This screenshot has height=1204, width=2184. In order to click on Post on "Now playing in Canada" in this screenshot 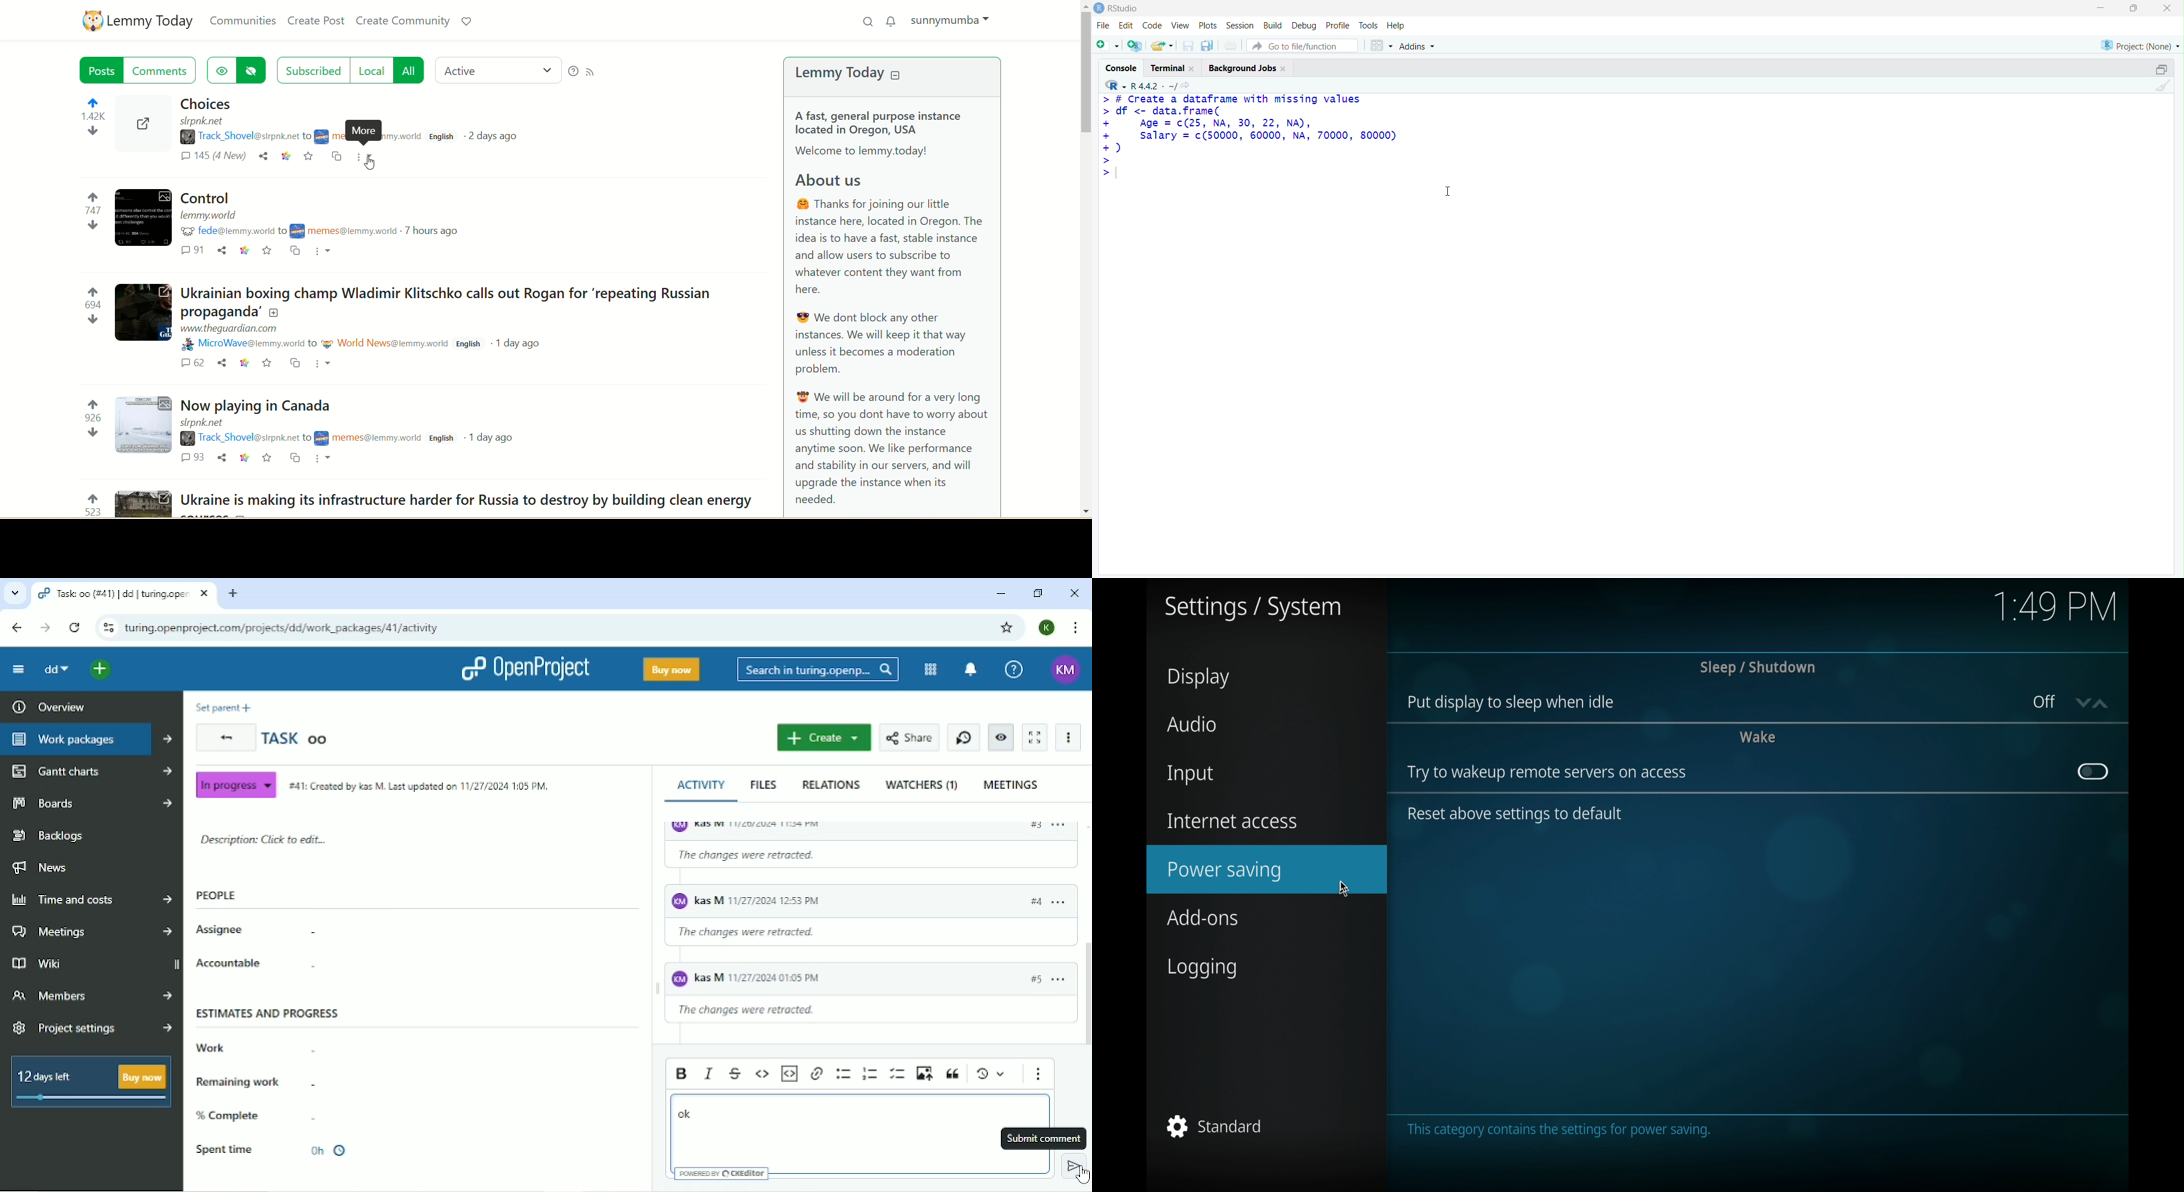, I will do `click(259, 406)`.